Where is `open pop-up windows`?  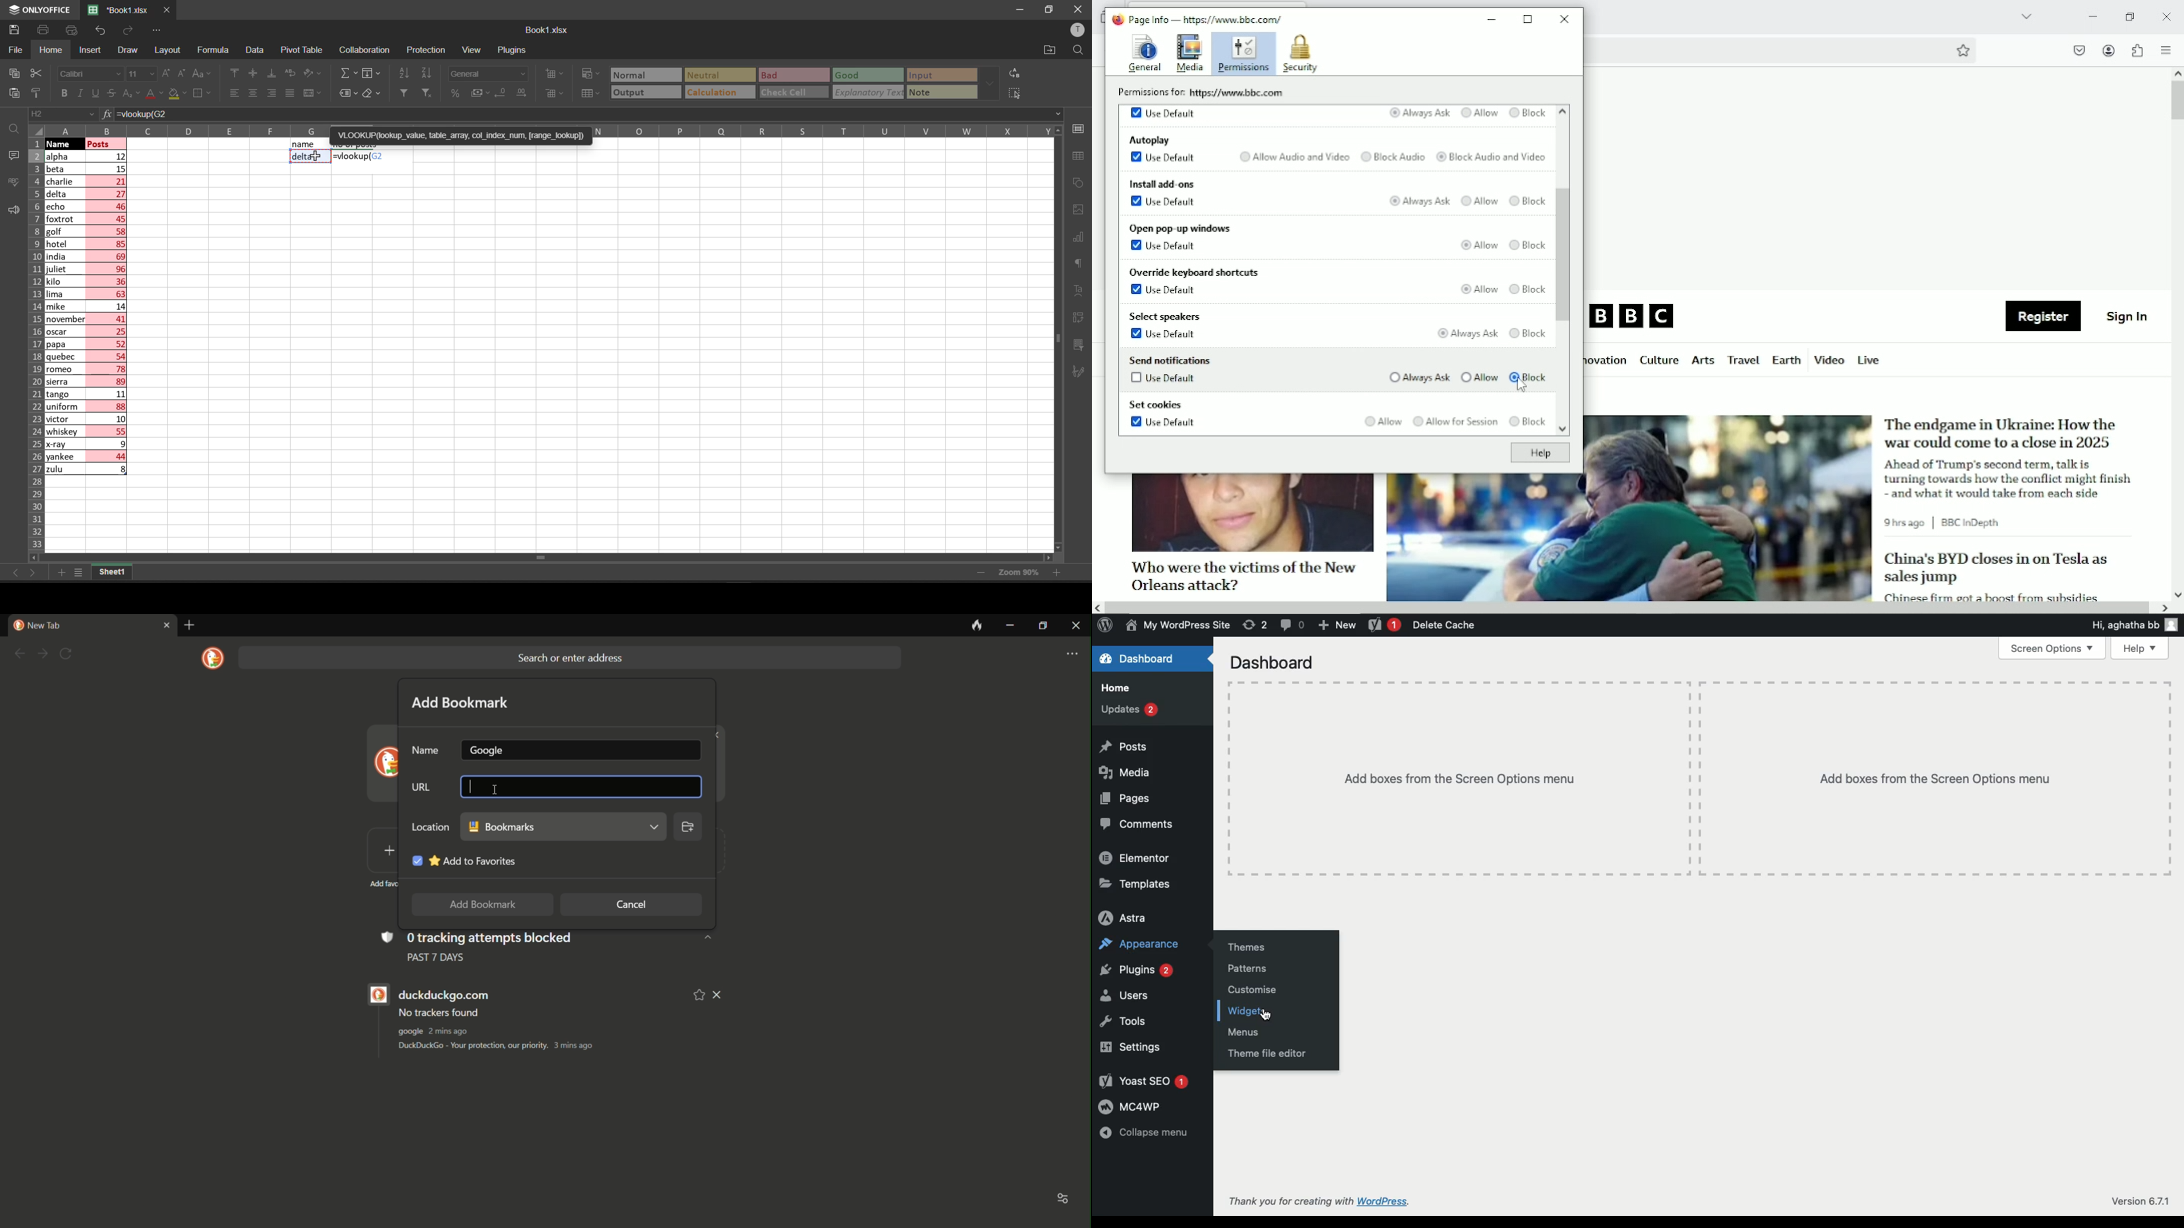 open pop-up windows is located at coordinates (1179, 228).